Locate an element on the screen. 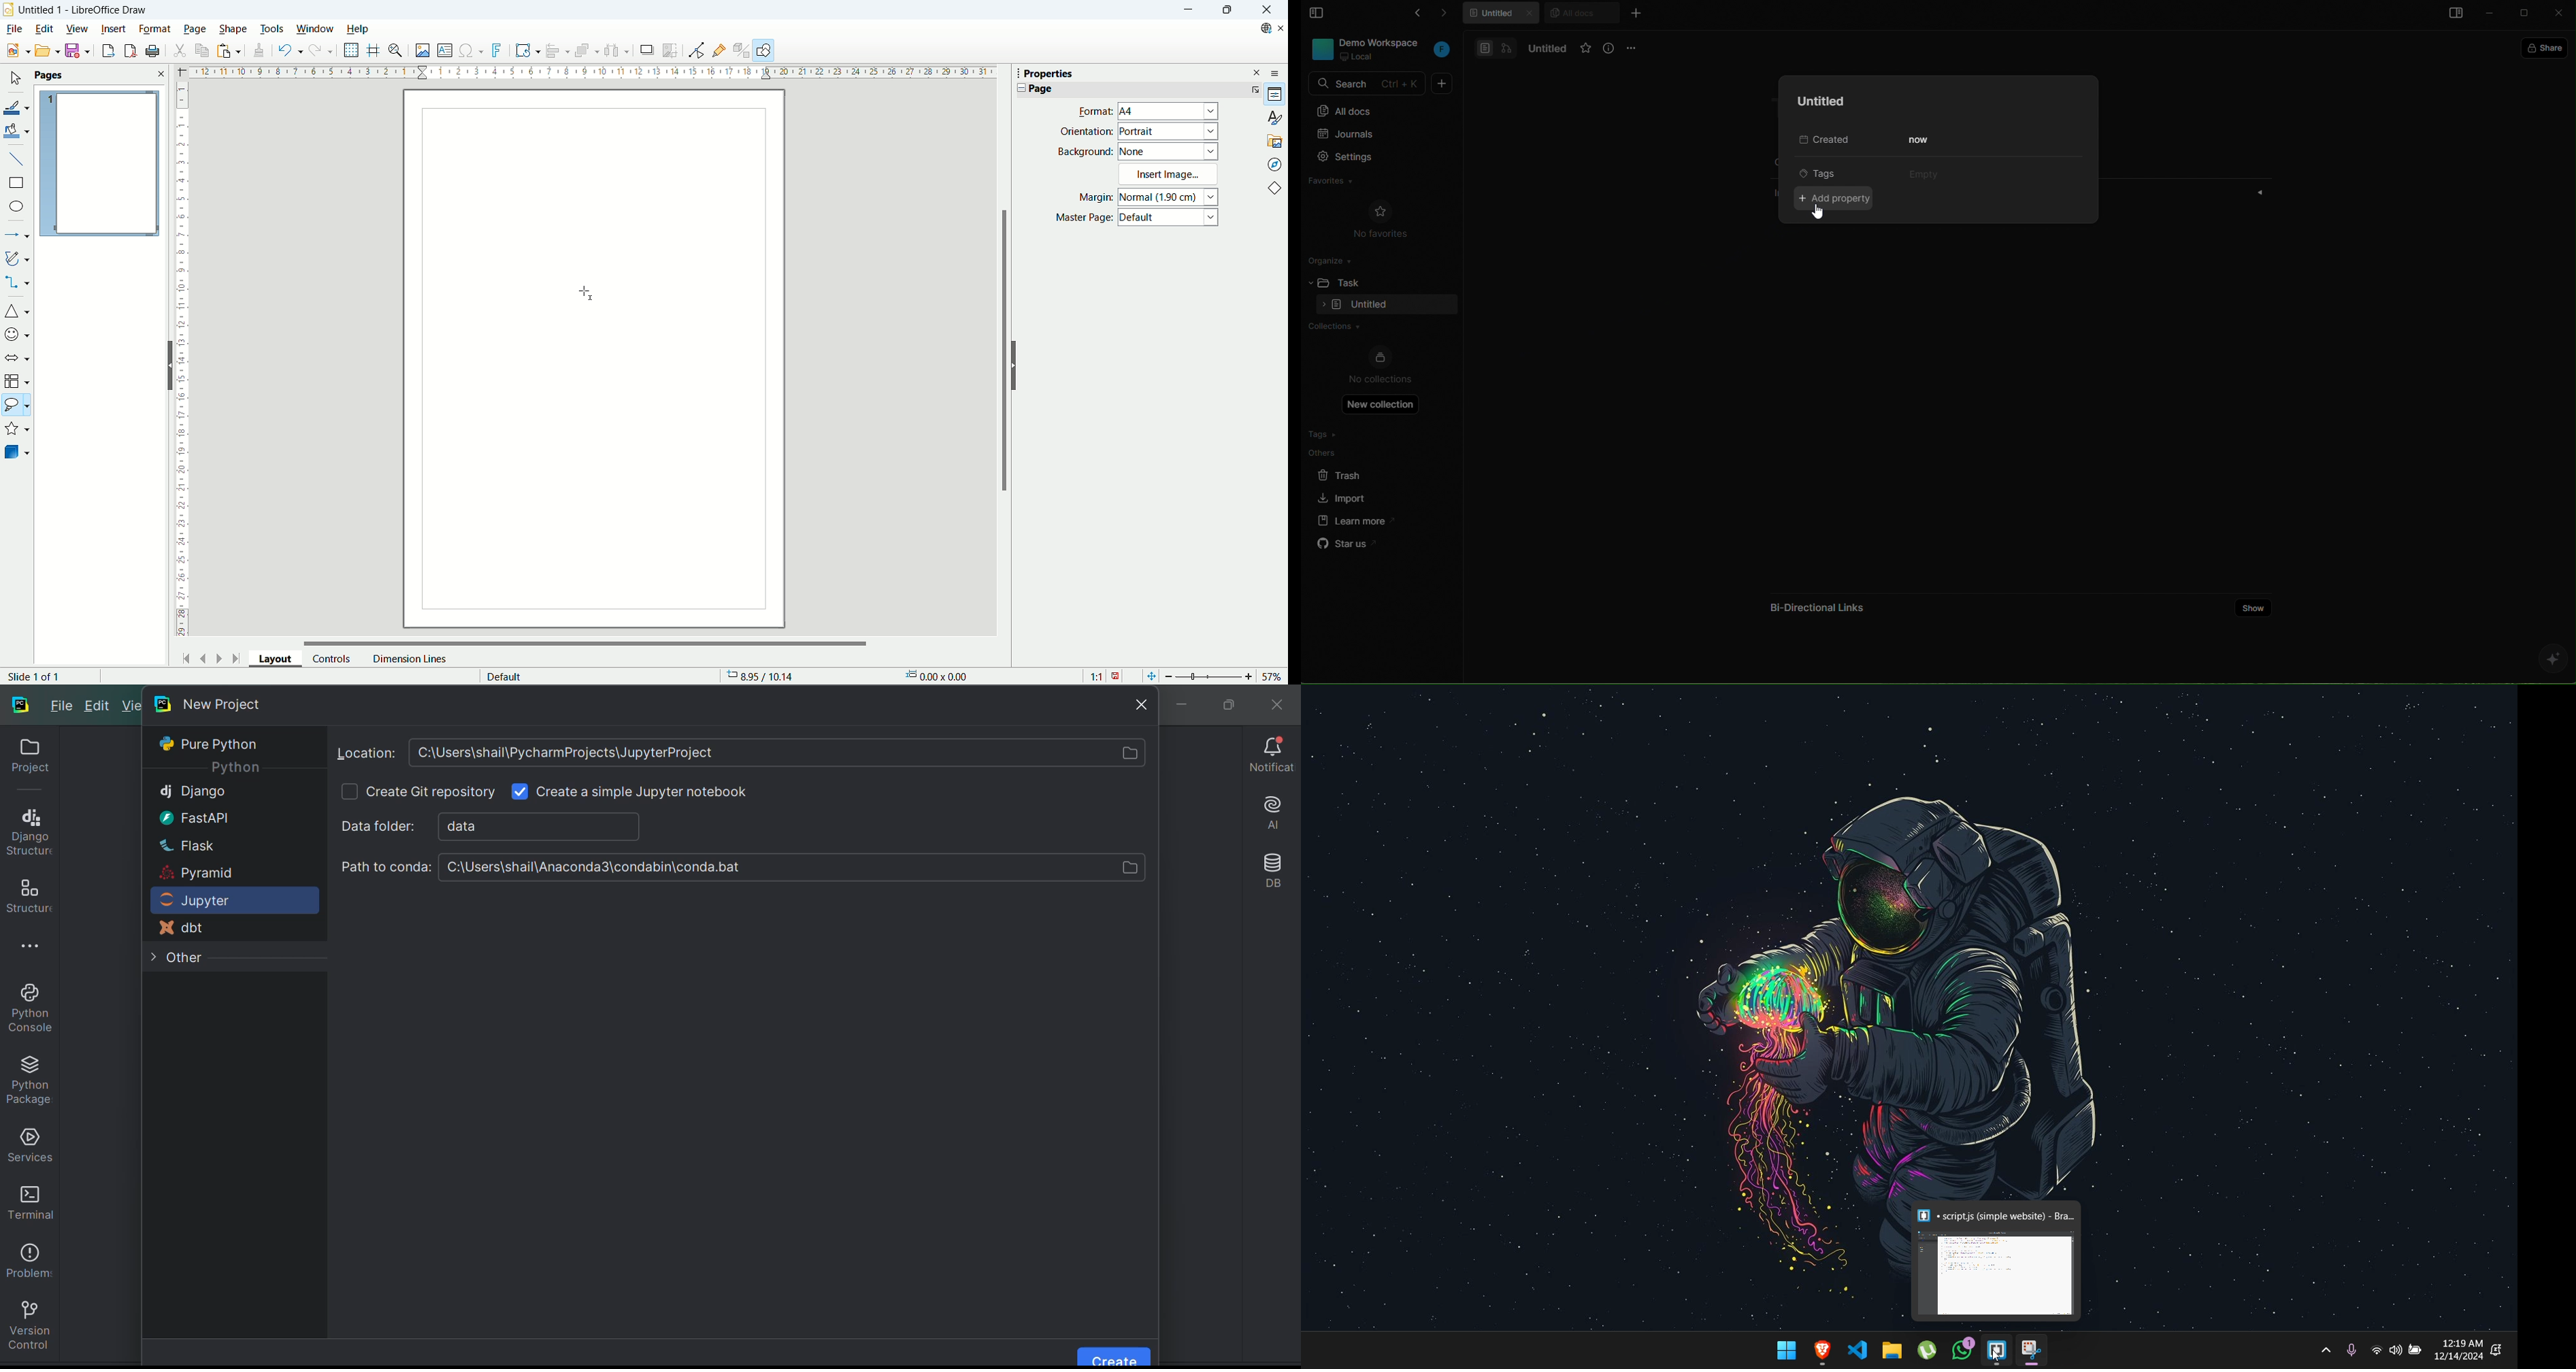 The height and width of the screenshot is (1372, 2576). Hide is located at coordinates (168, 364).